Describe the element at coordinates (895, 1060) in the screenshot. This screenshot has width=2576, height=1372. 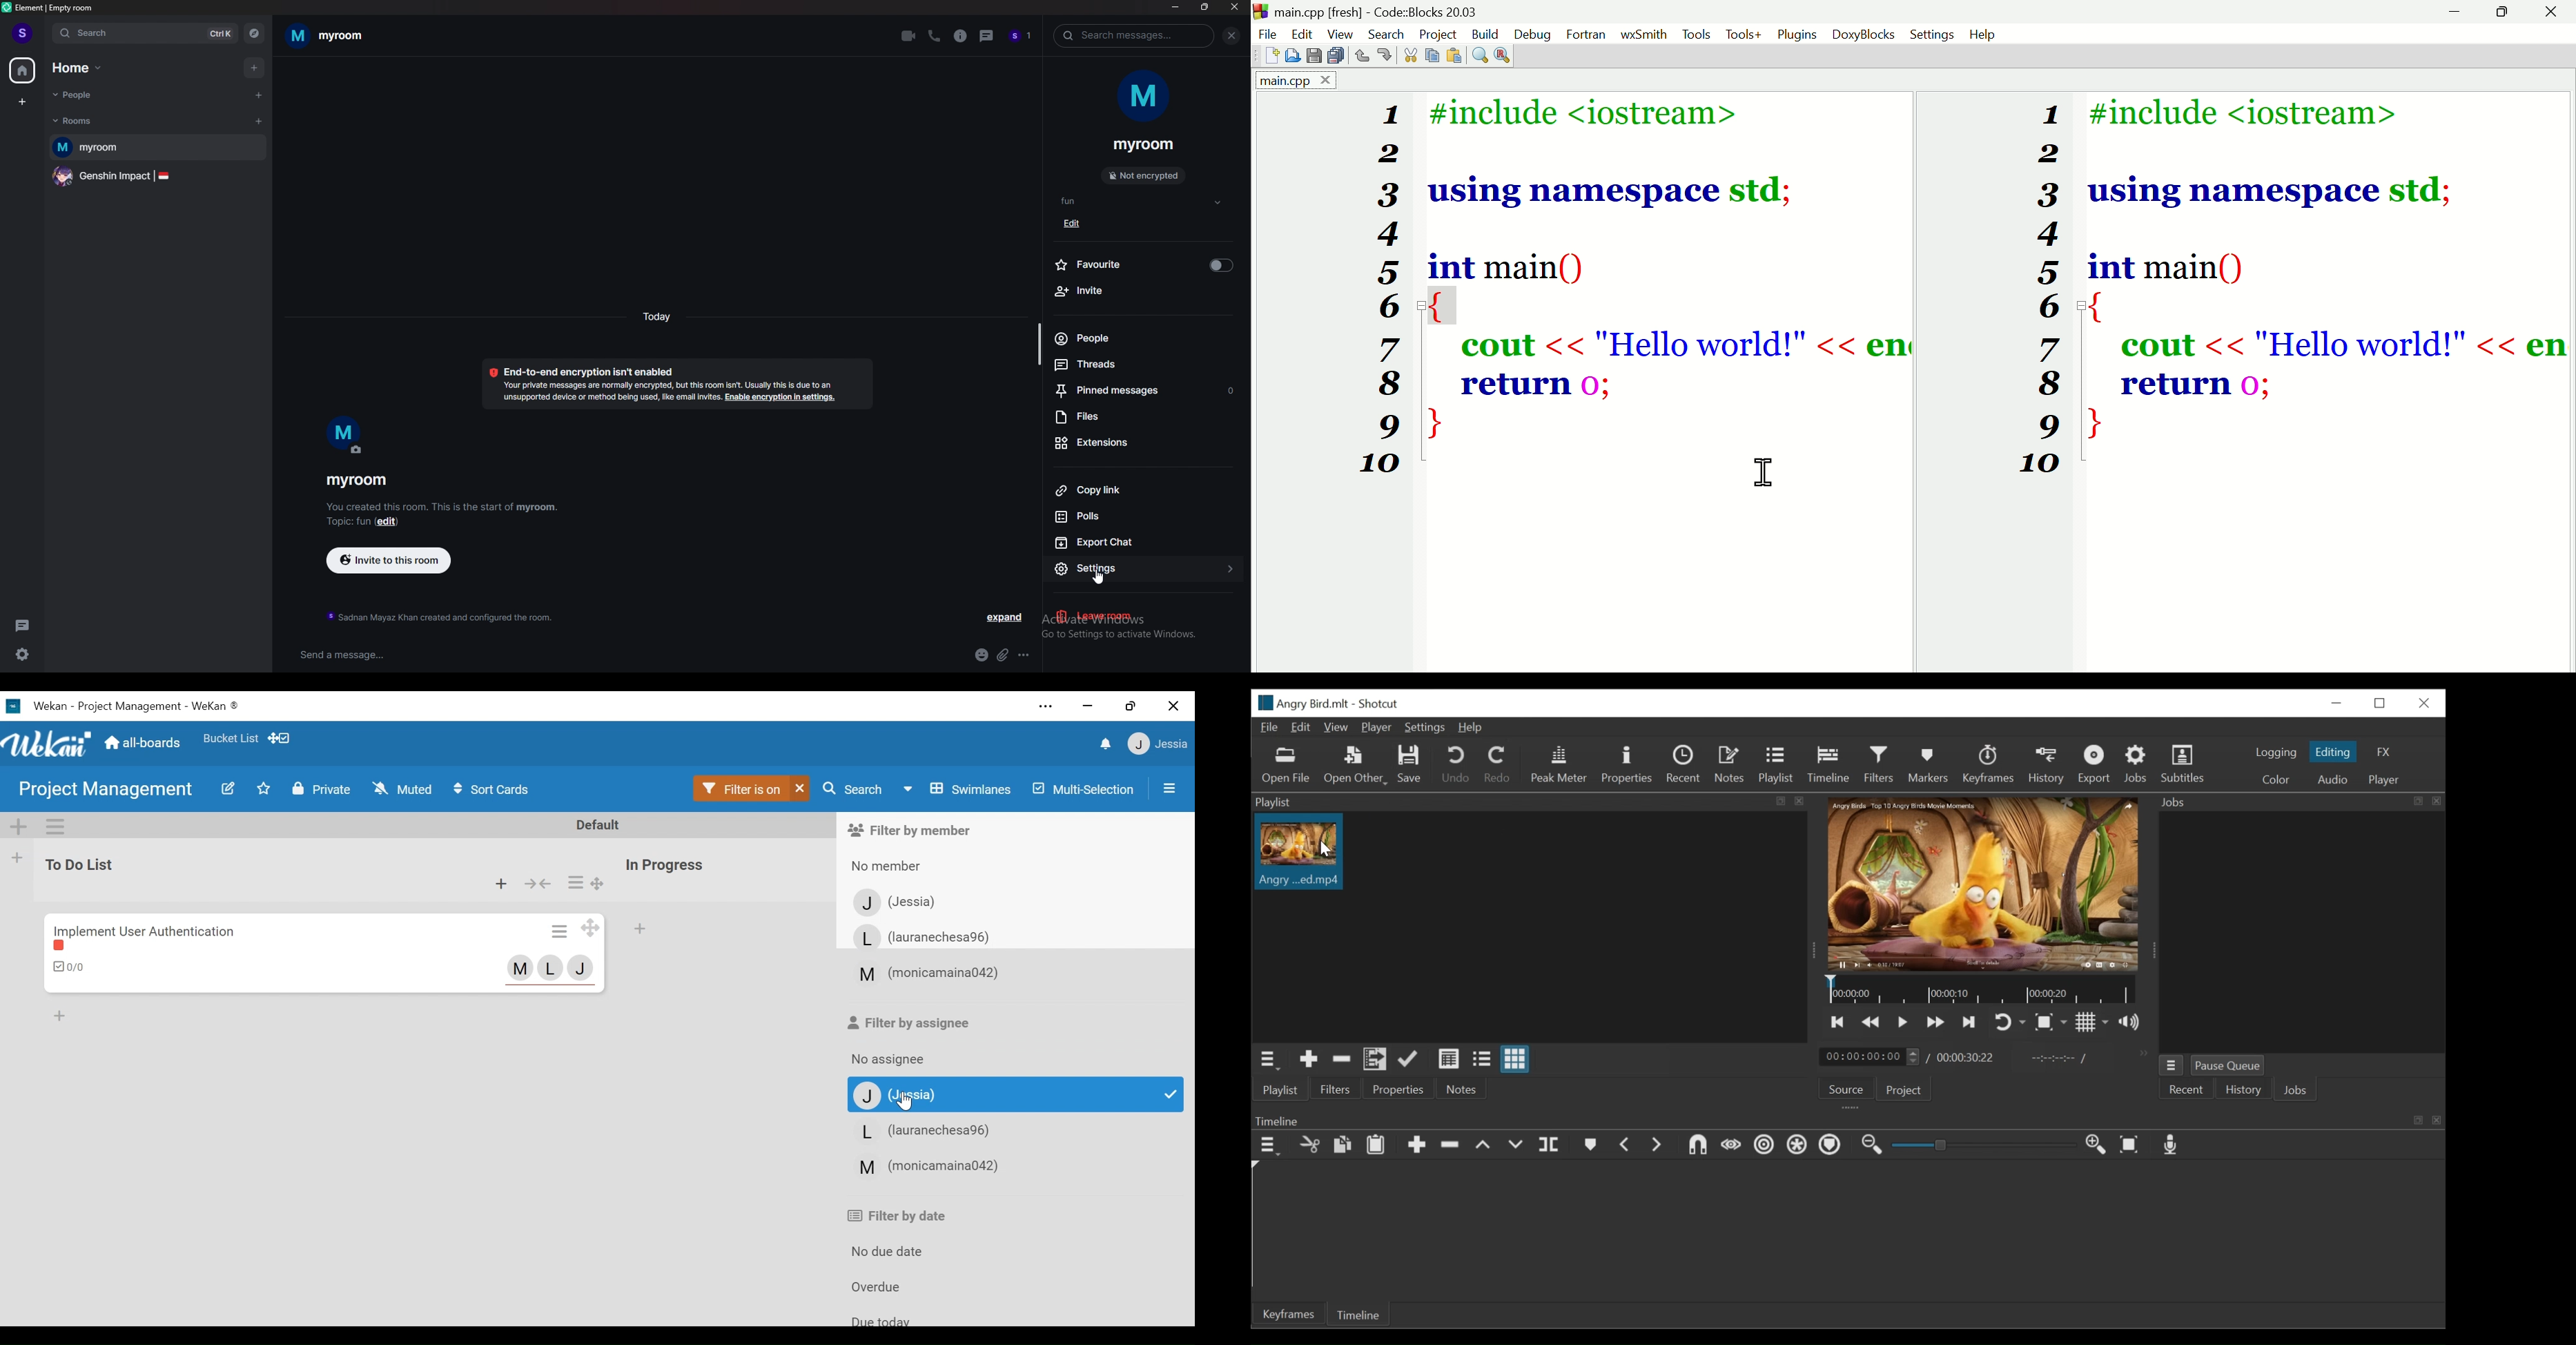
I see `No assignee` at that location.